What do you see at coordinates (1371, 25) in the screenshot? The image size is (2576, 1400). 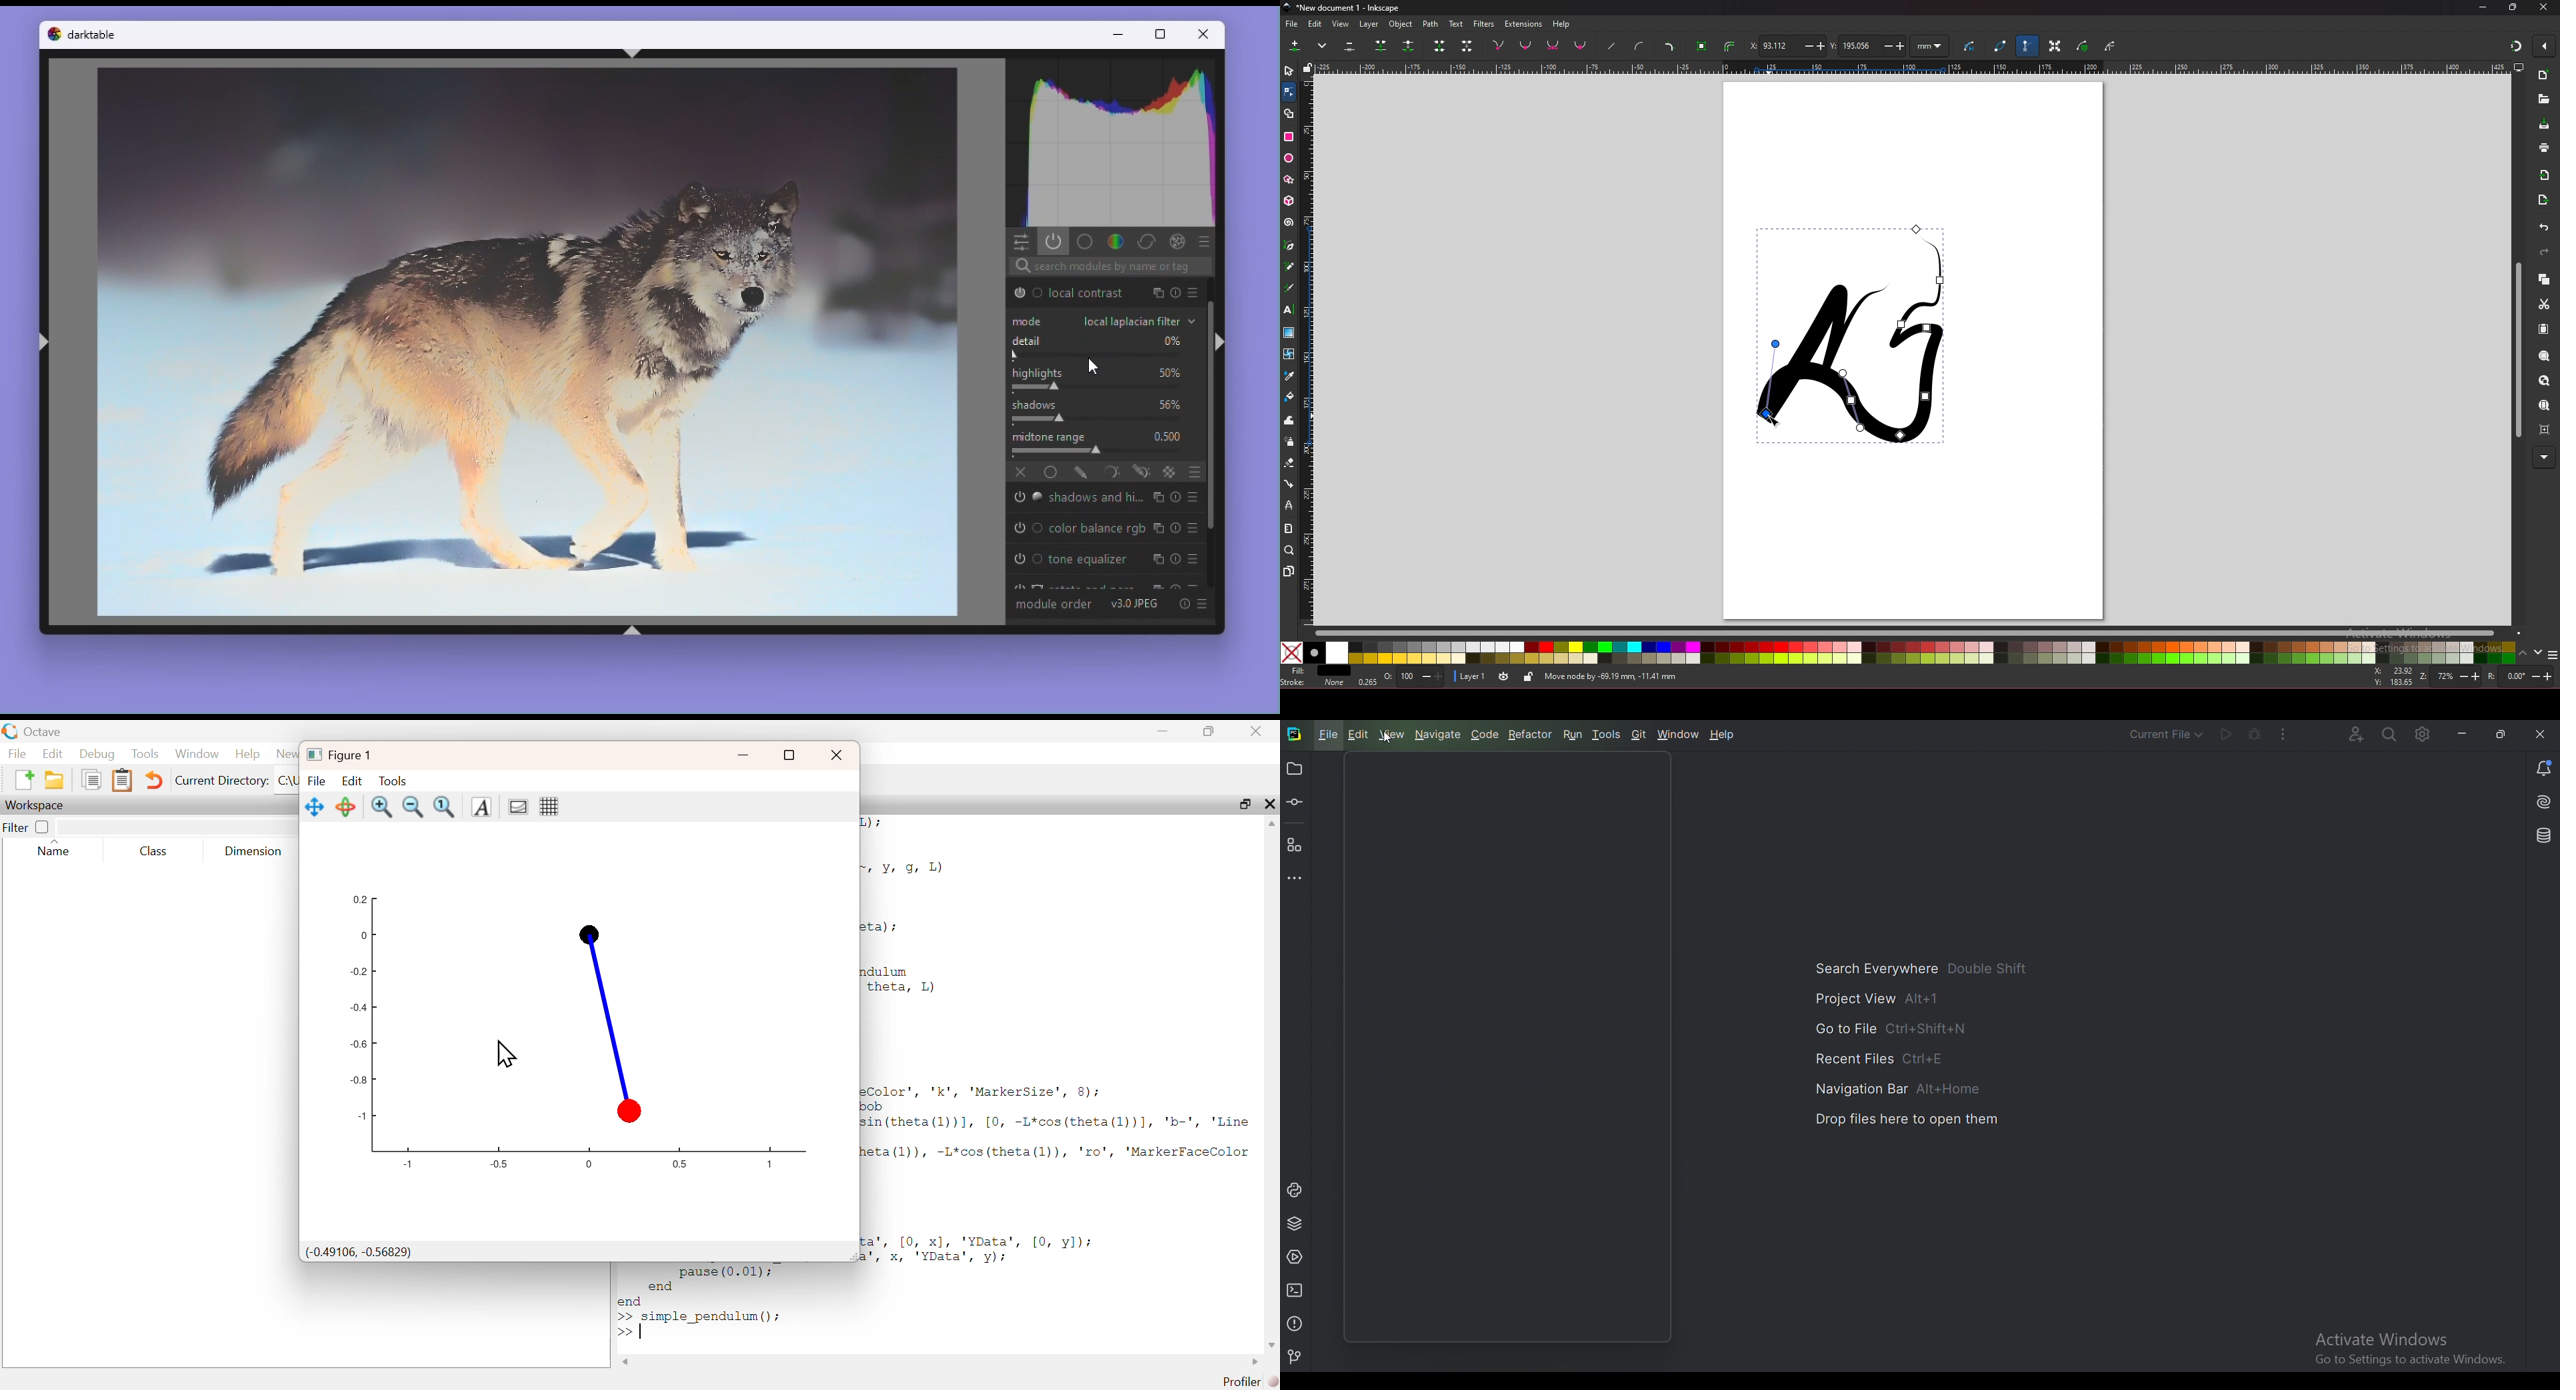 I see `layer` at bounding box center [1371, 25].